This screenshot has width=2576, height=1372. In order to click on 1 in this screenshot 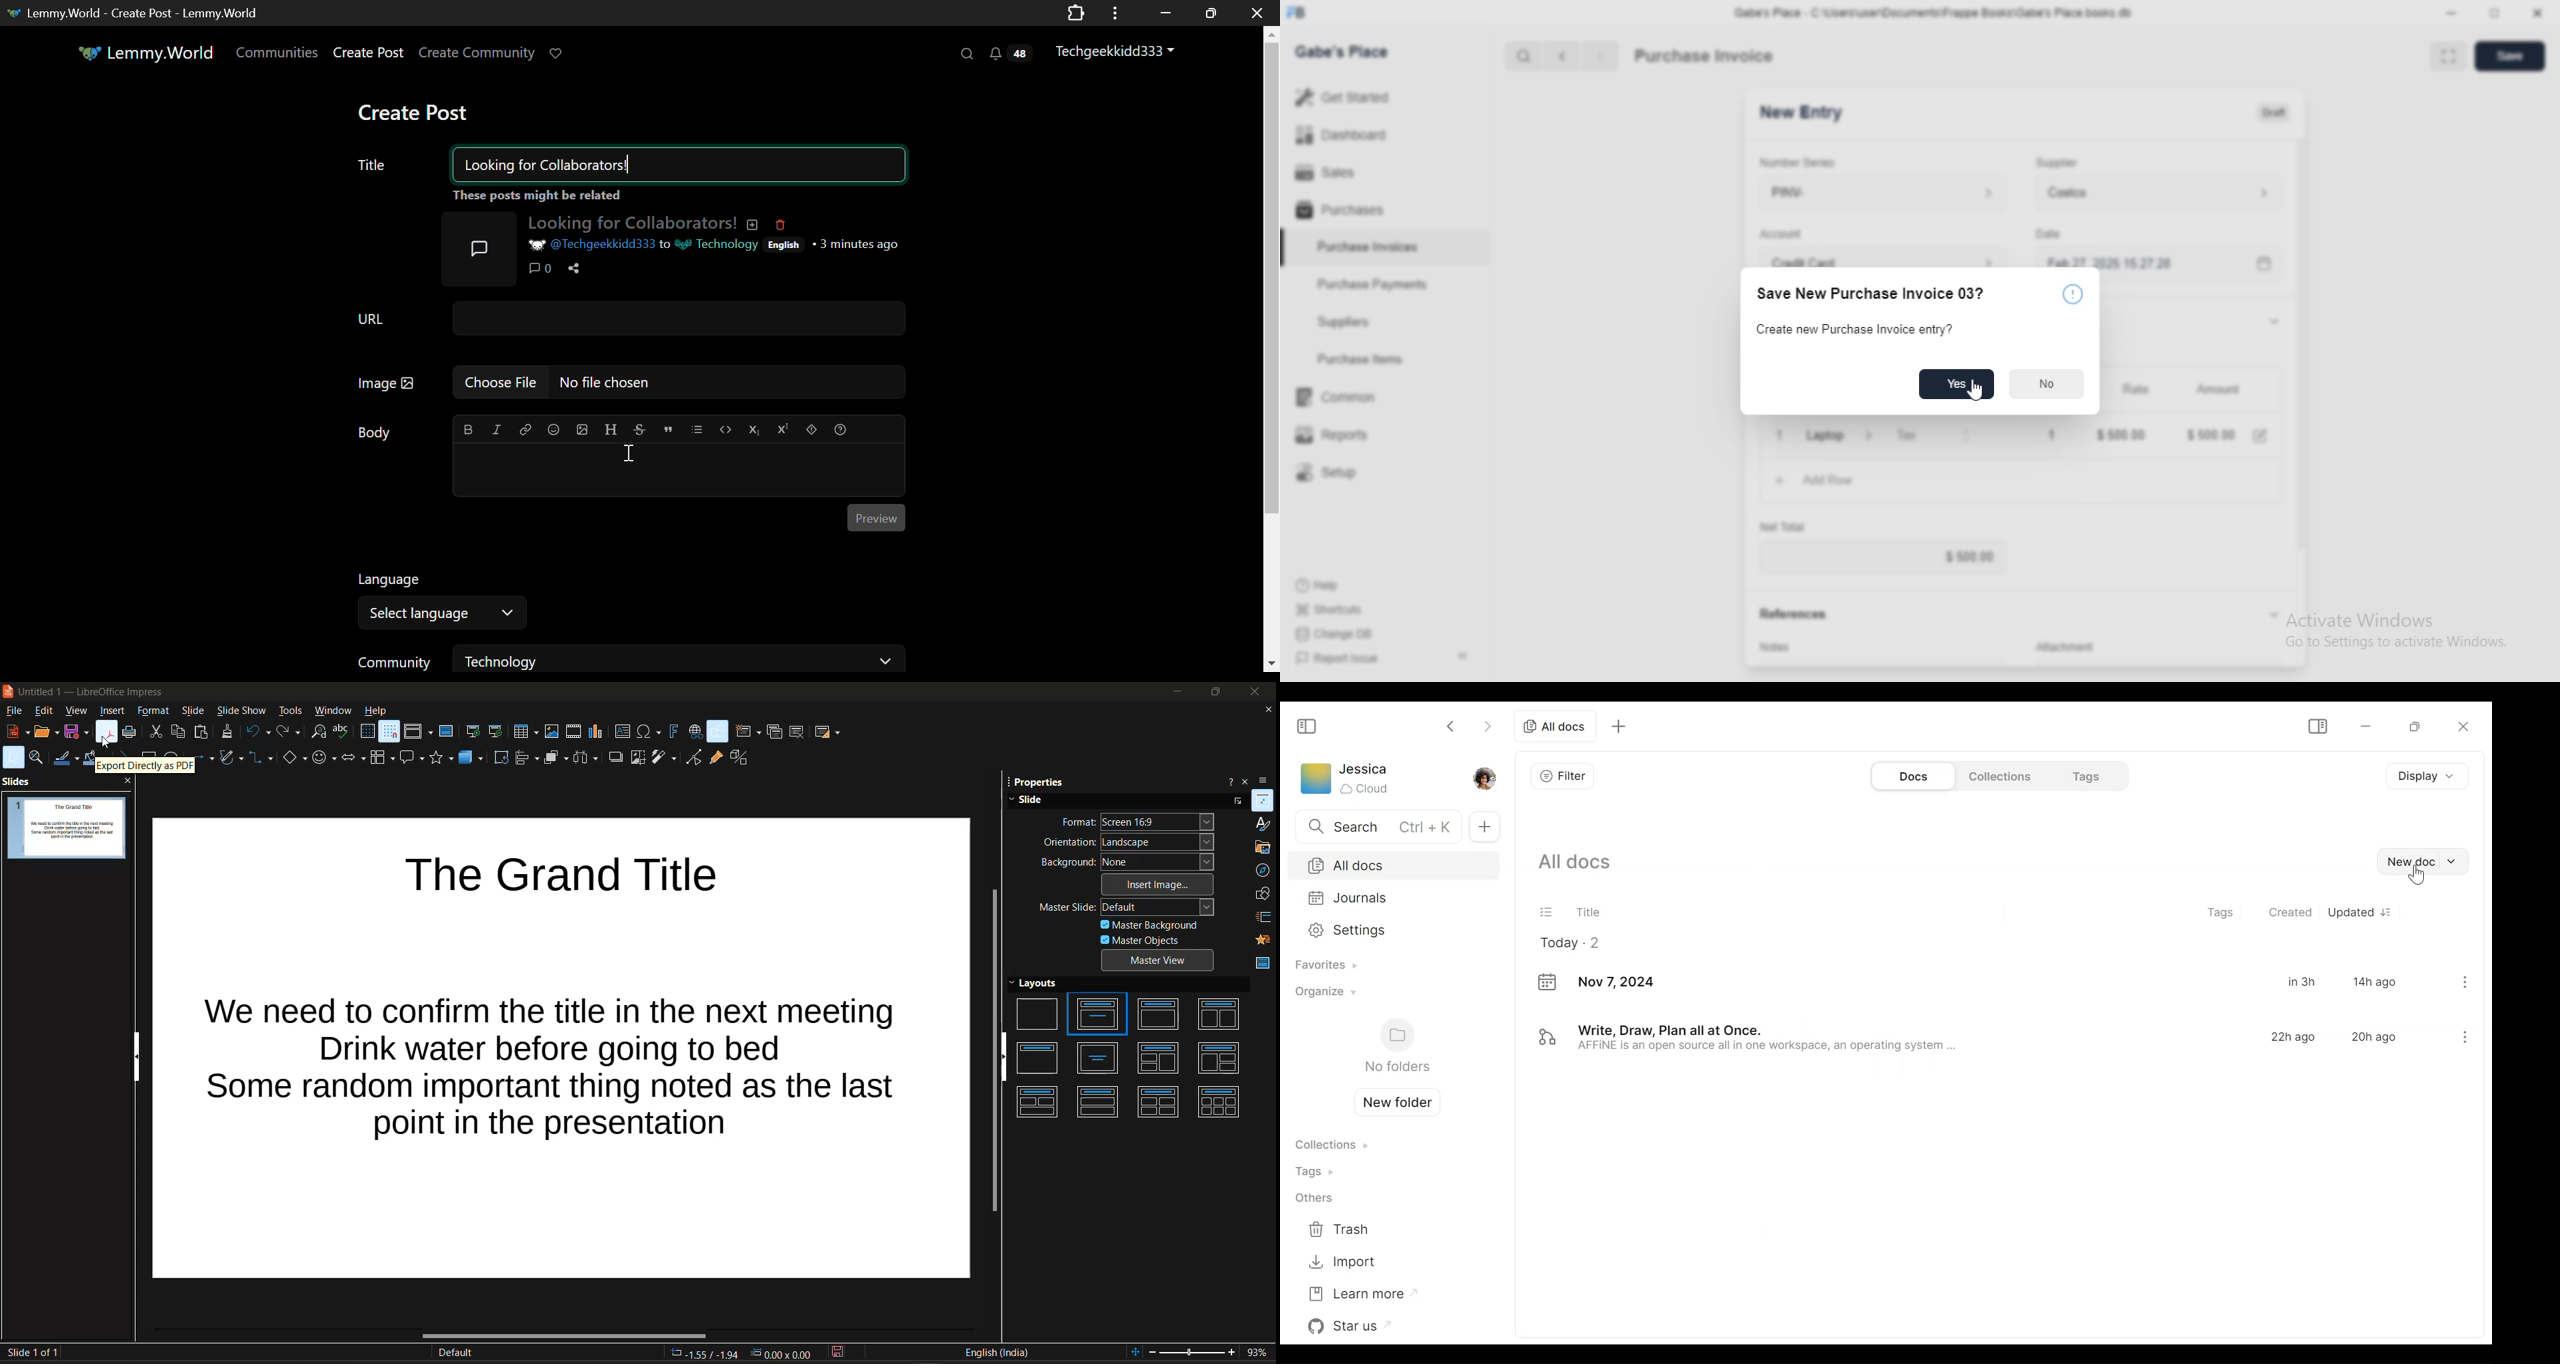, I will do `click(2032, 435)`.